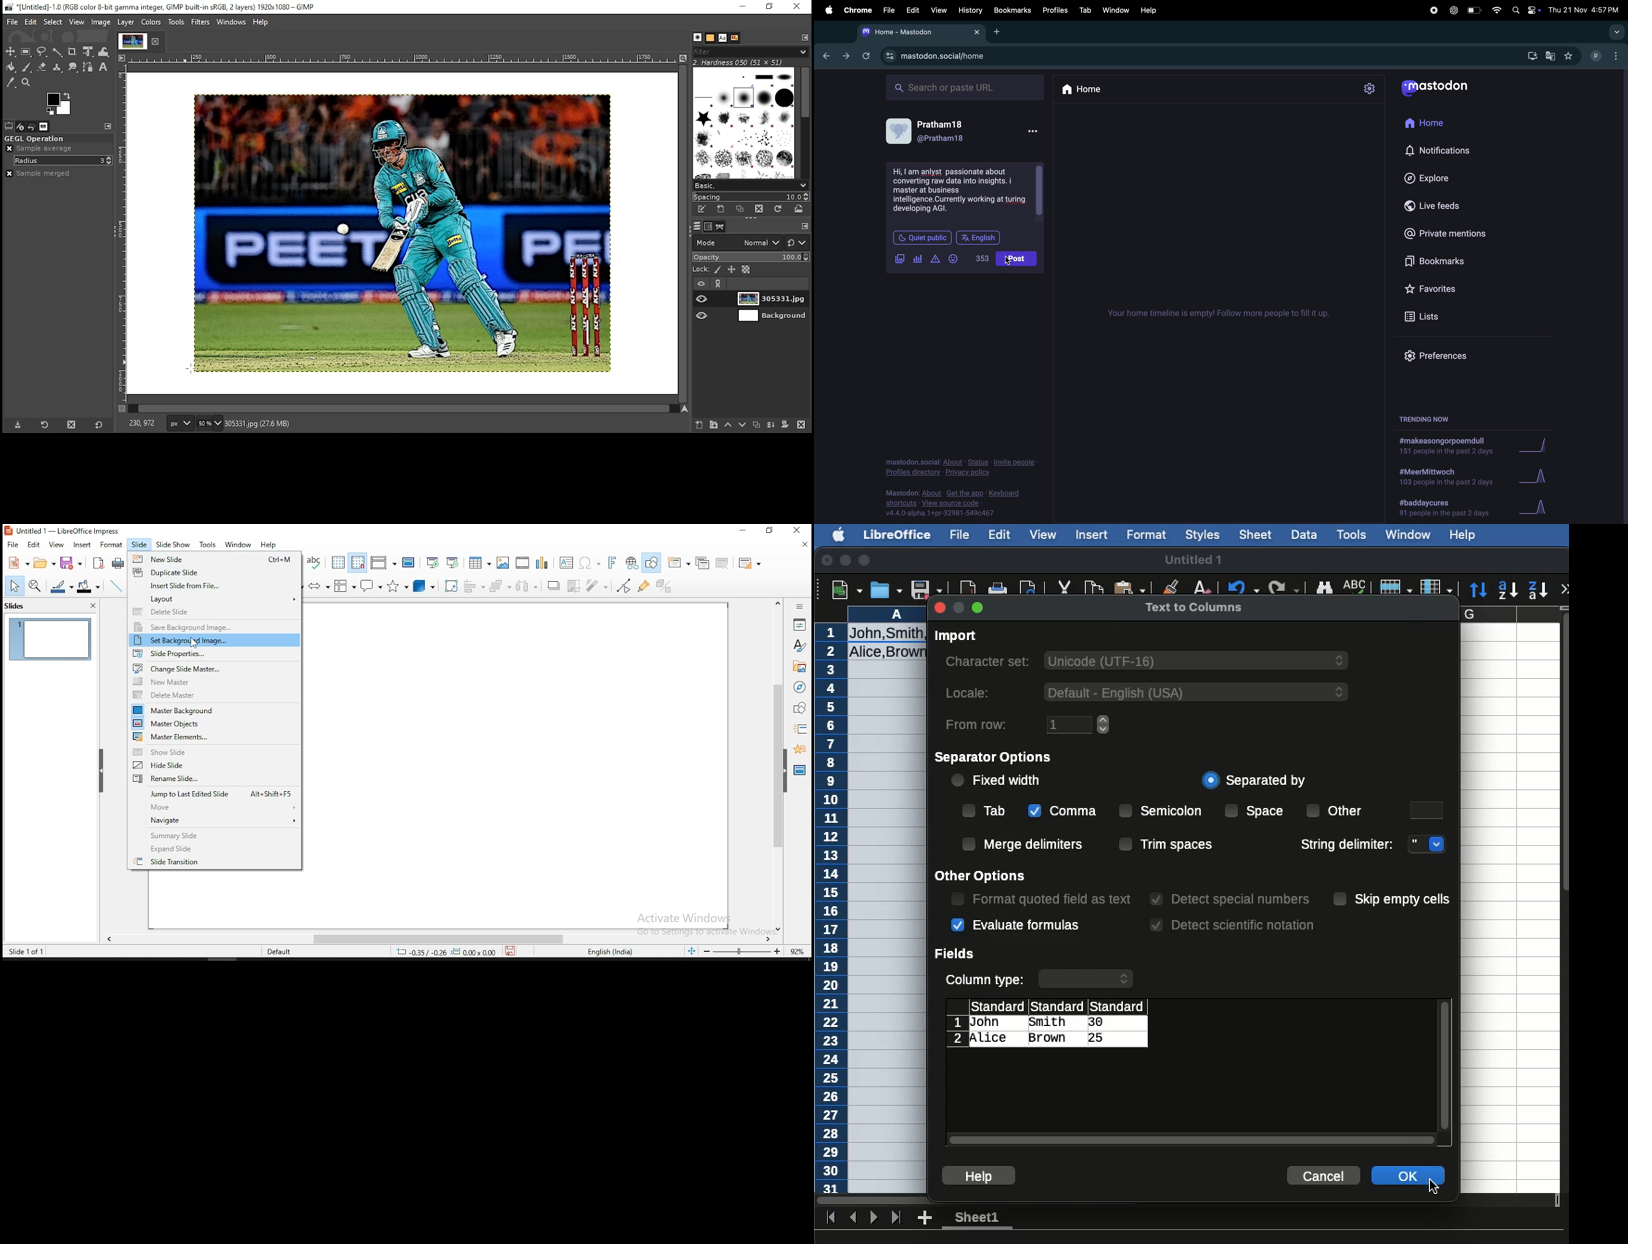 This screenshot has width=1652, height=1260. Describe the element at coordinates (1529, 57) in the screenshot. I see `down load` at that location.